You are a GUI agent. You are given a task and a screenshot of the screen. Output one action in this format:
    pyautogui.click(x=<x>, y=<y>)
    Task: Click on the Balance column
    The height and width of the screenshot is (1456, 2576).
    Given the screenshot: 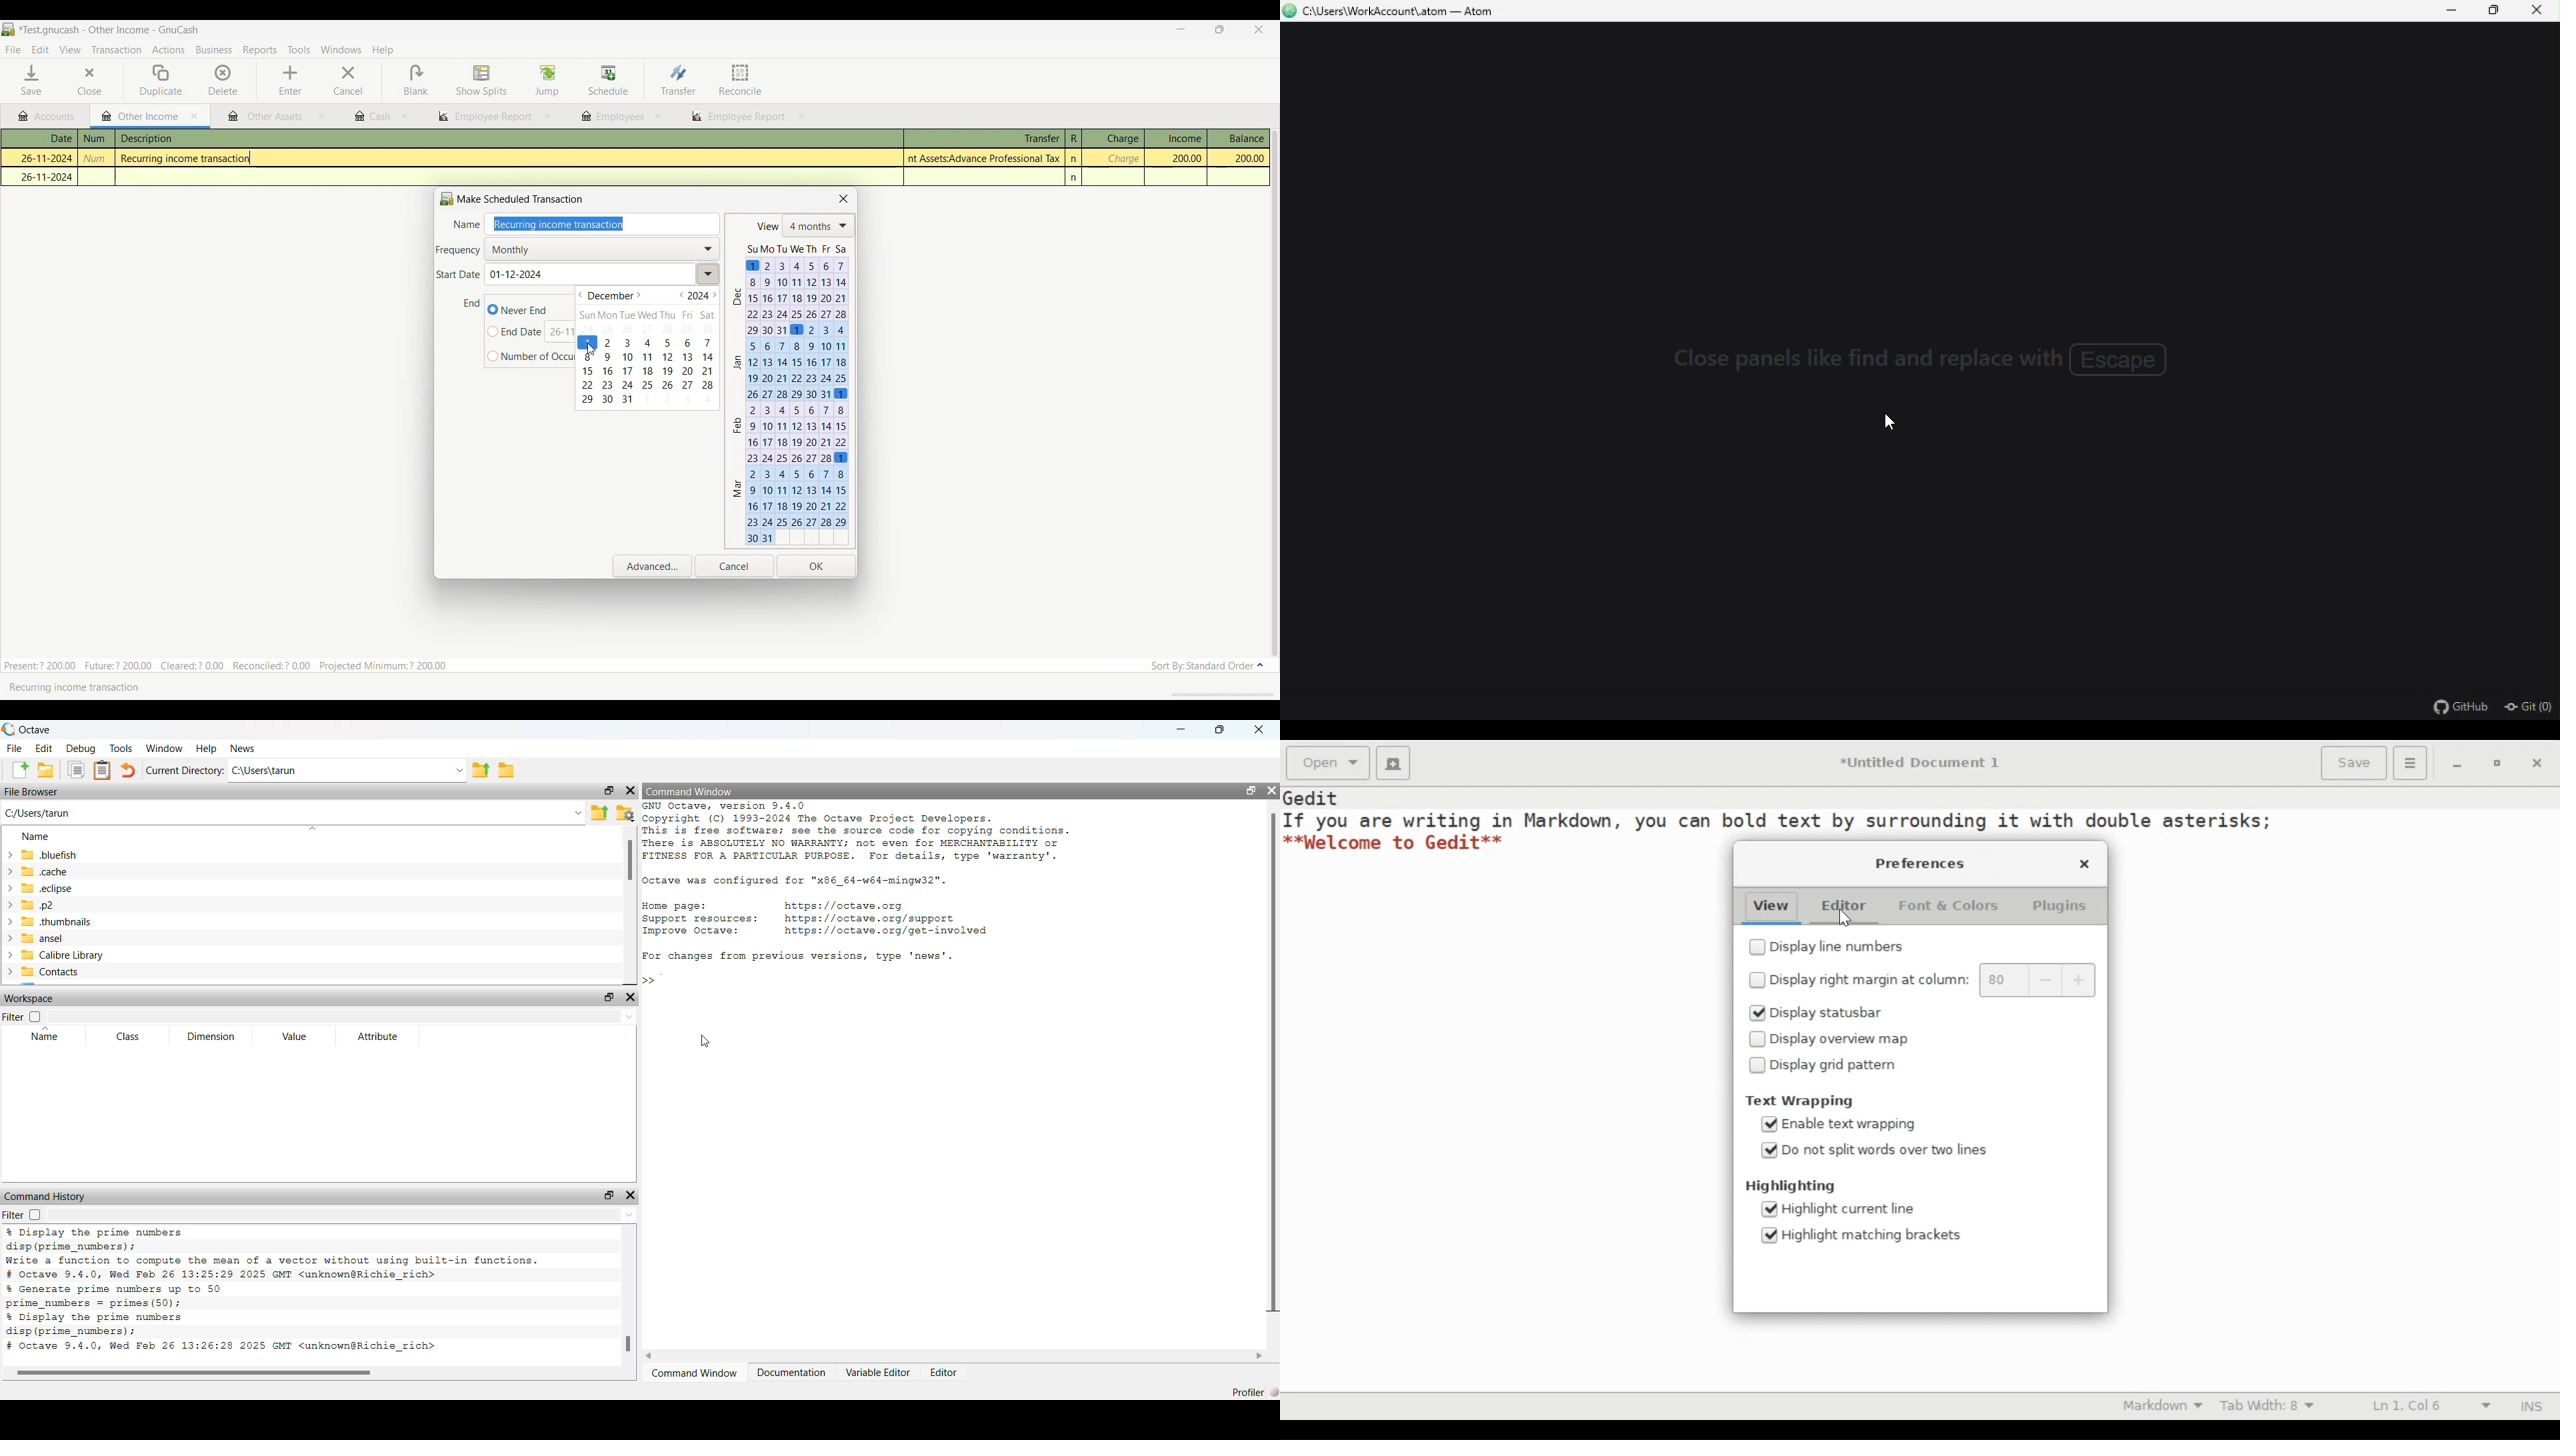 What is the action you would take?
    pyautogui.click(x=1239, y=138)
    